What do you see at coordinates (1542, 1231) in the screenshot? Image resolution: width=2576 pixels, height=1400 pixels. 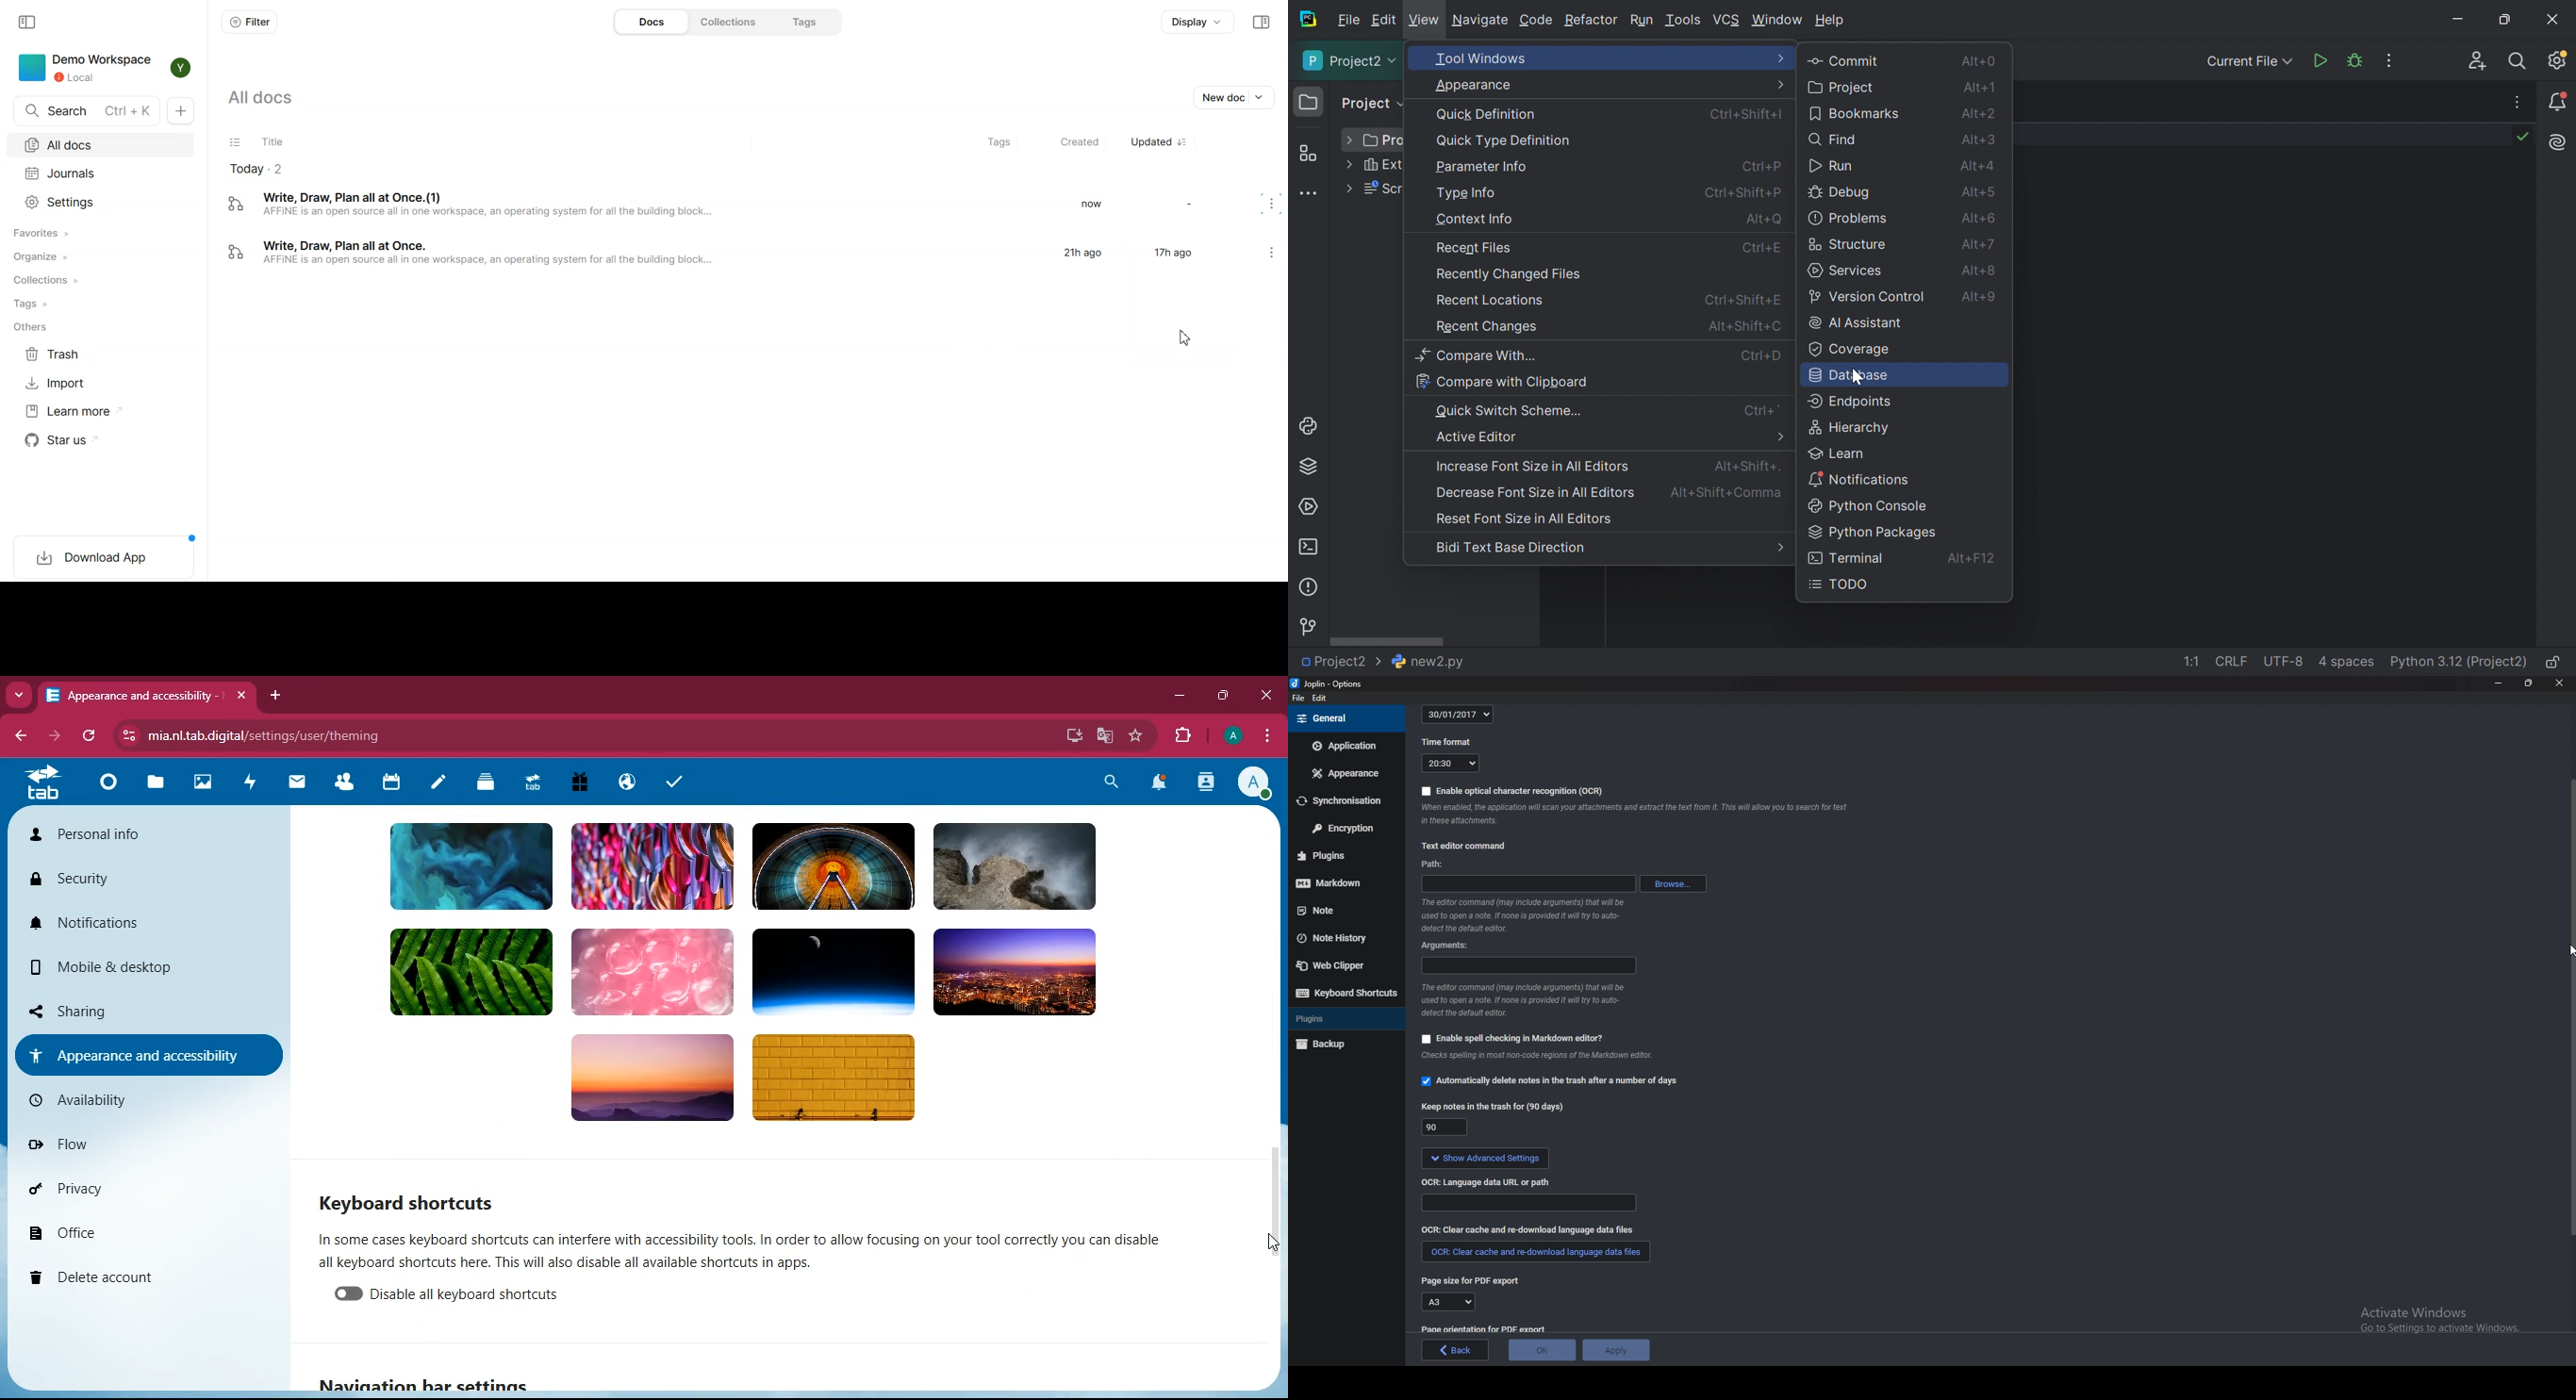 I see `O C R clear cash and redownload language data files` at bounding box center [1542, 1231].